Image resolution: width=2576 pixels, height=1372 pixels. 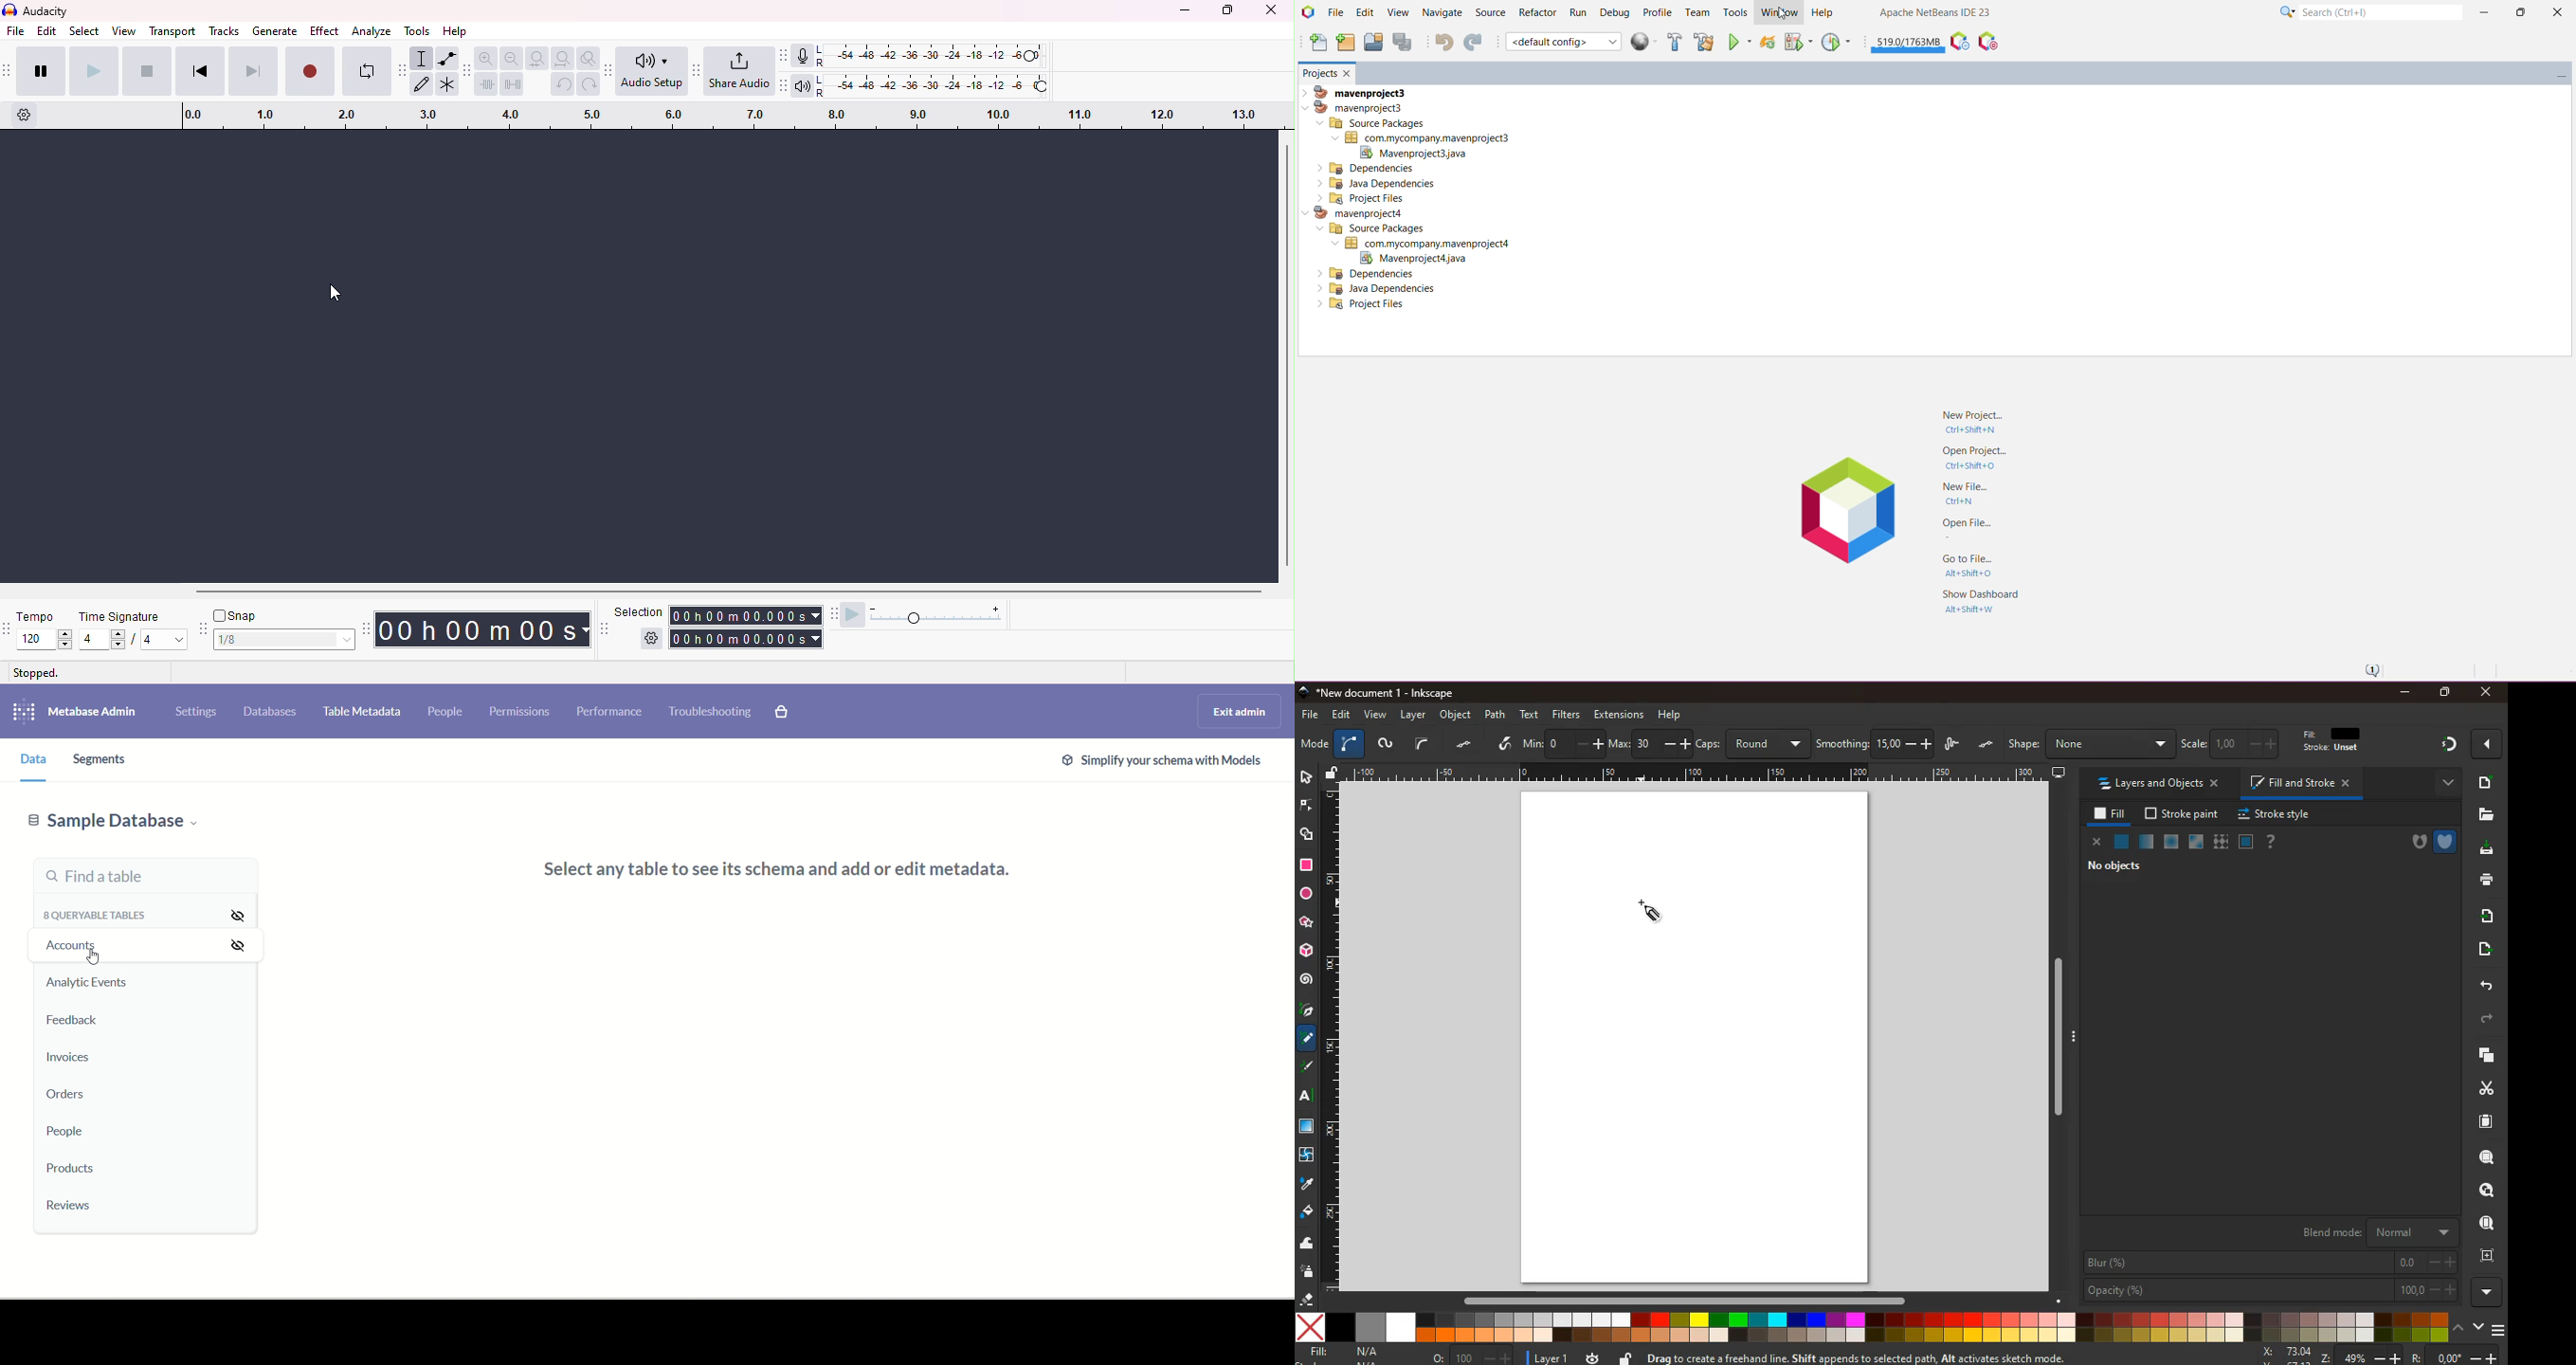 I want to click on maximize, so click(x=2446, y=694).